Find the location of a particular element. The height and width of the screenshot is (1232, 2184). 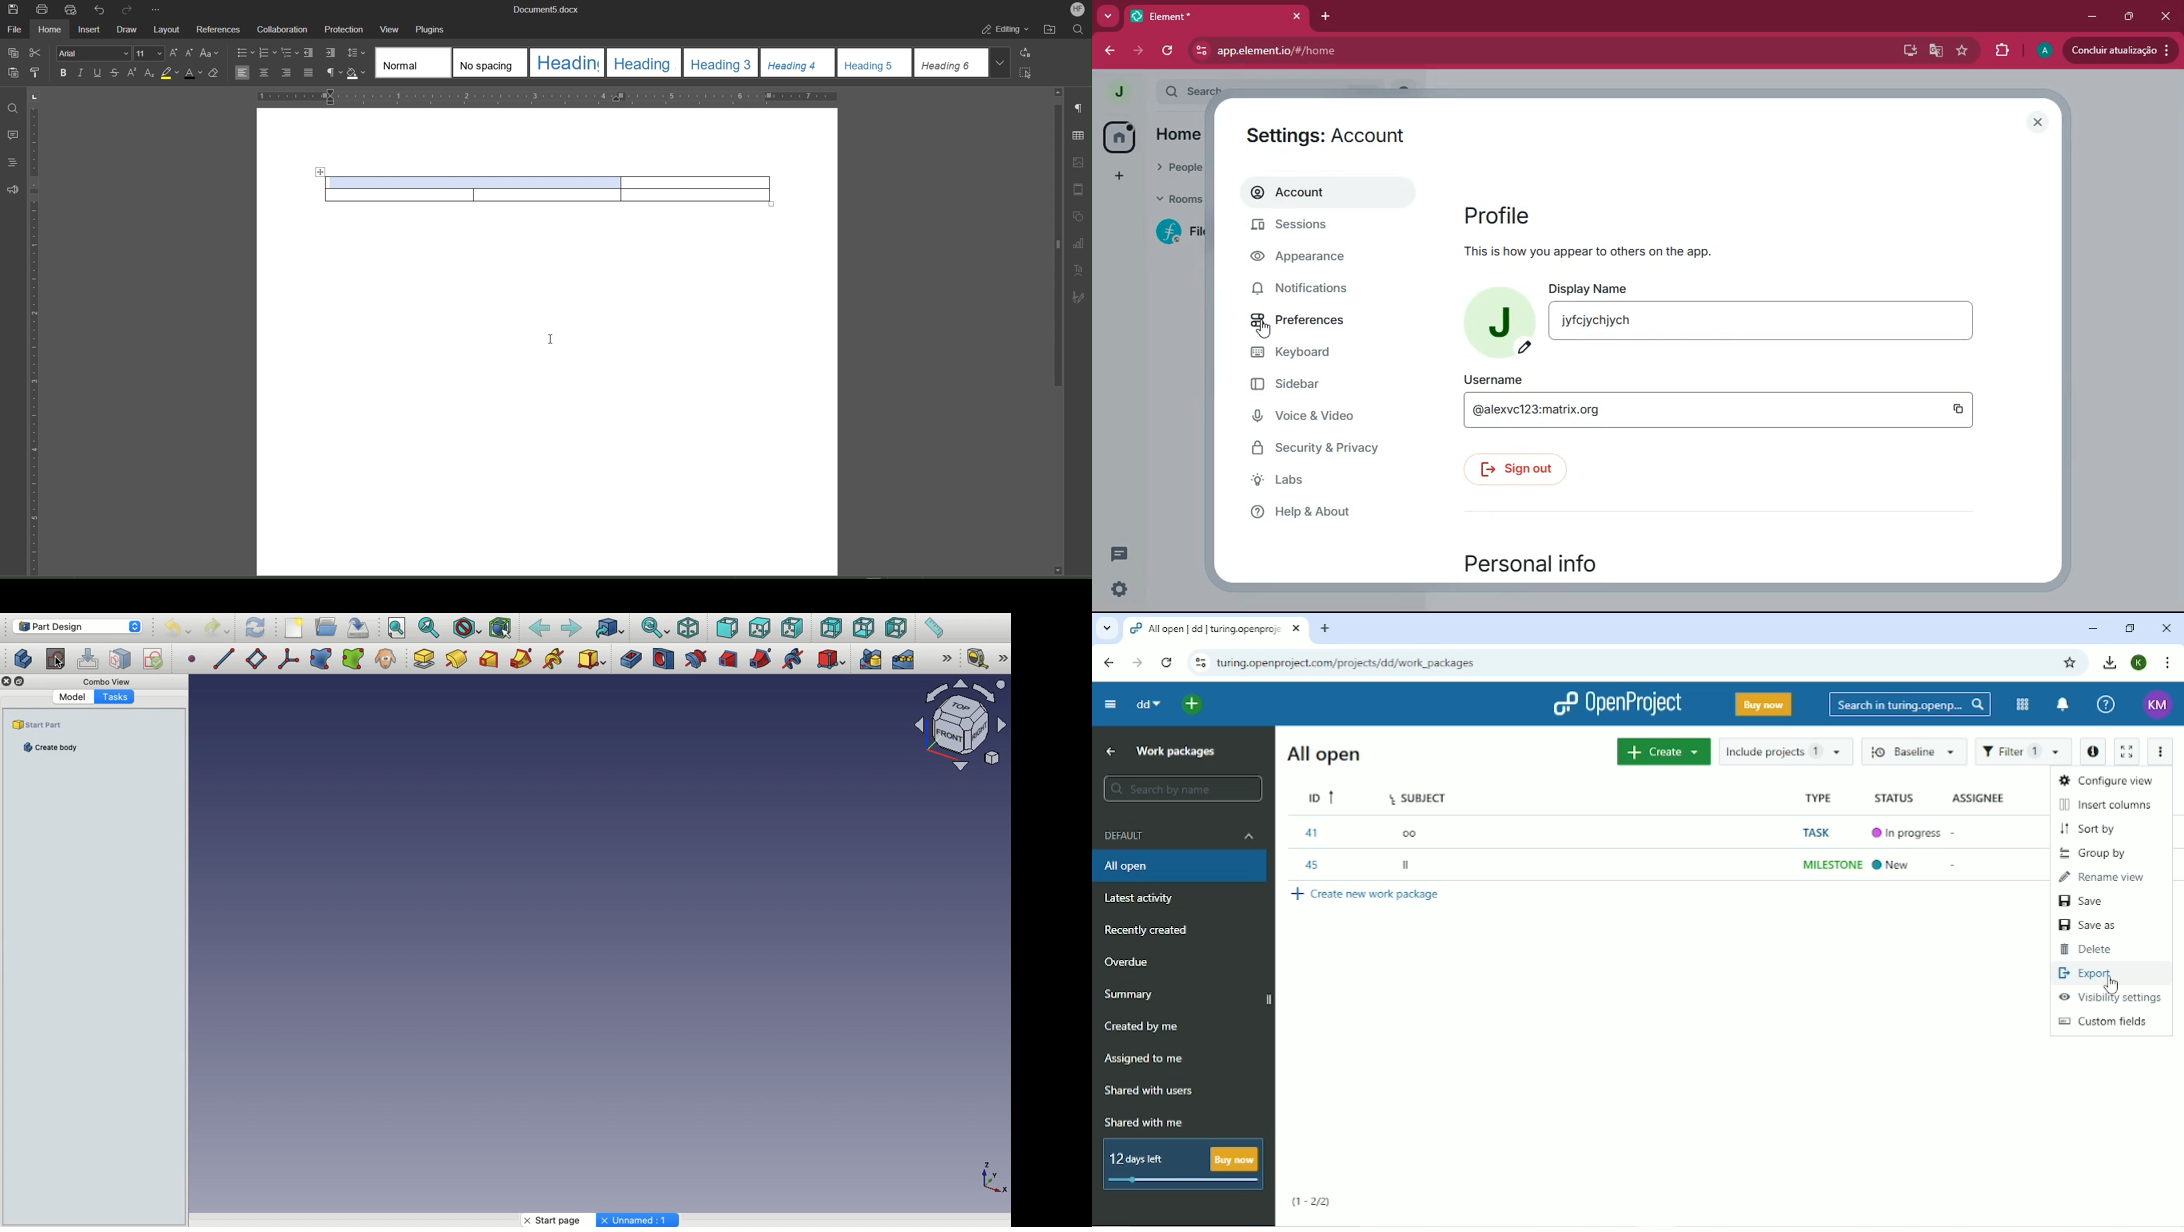

Default is located at coordinates (1179, 834).